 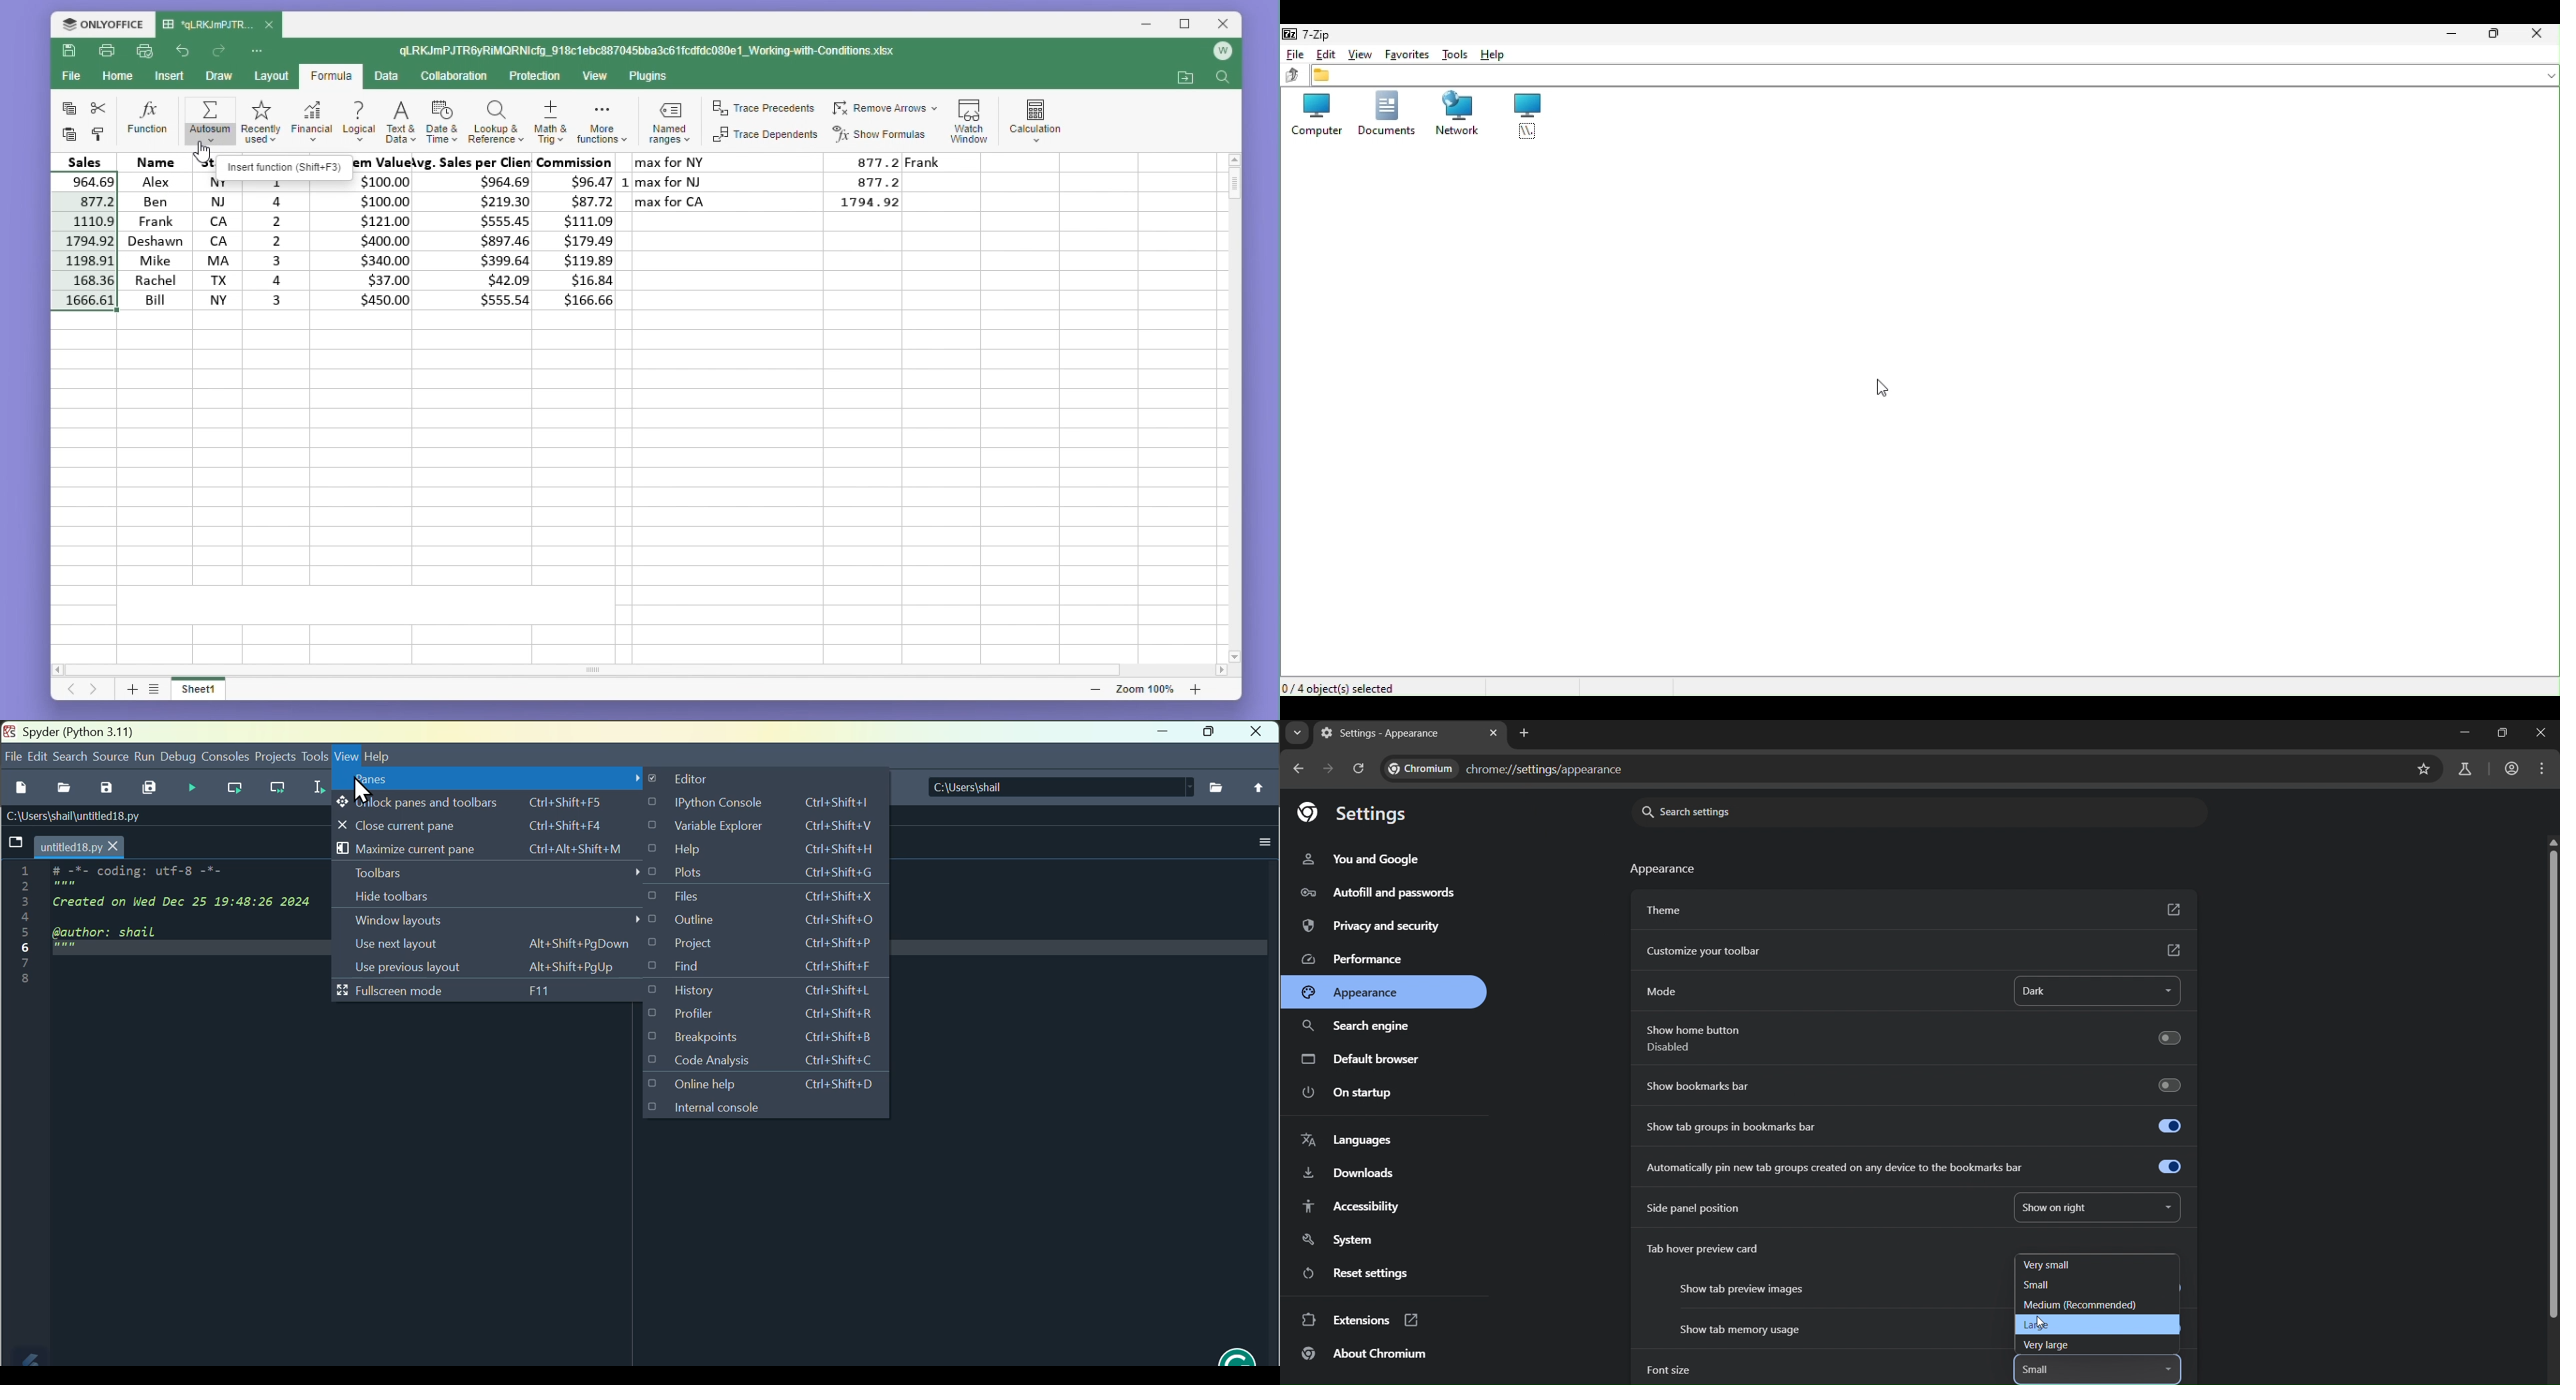 I want to click on Use next layout, so click(x=497, y=944).